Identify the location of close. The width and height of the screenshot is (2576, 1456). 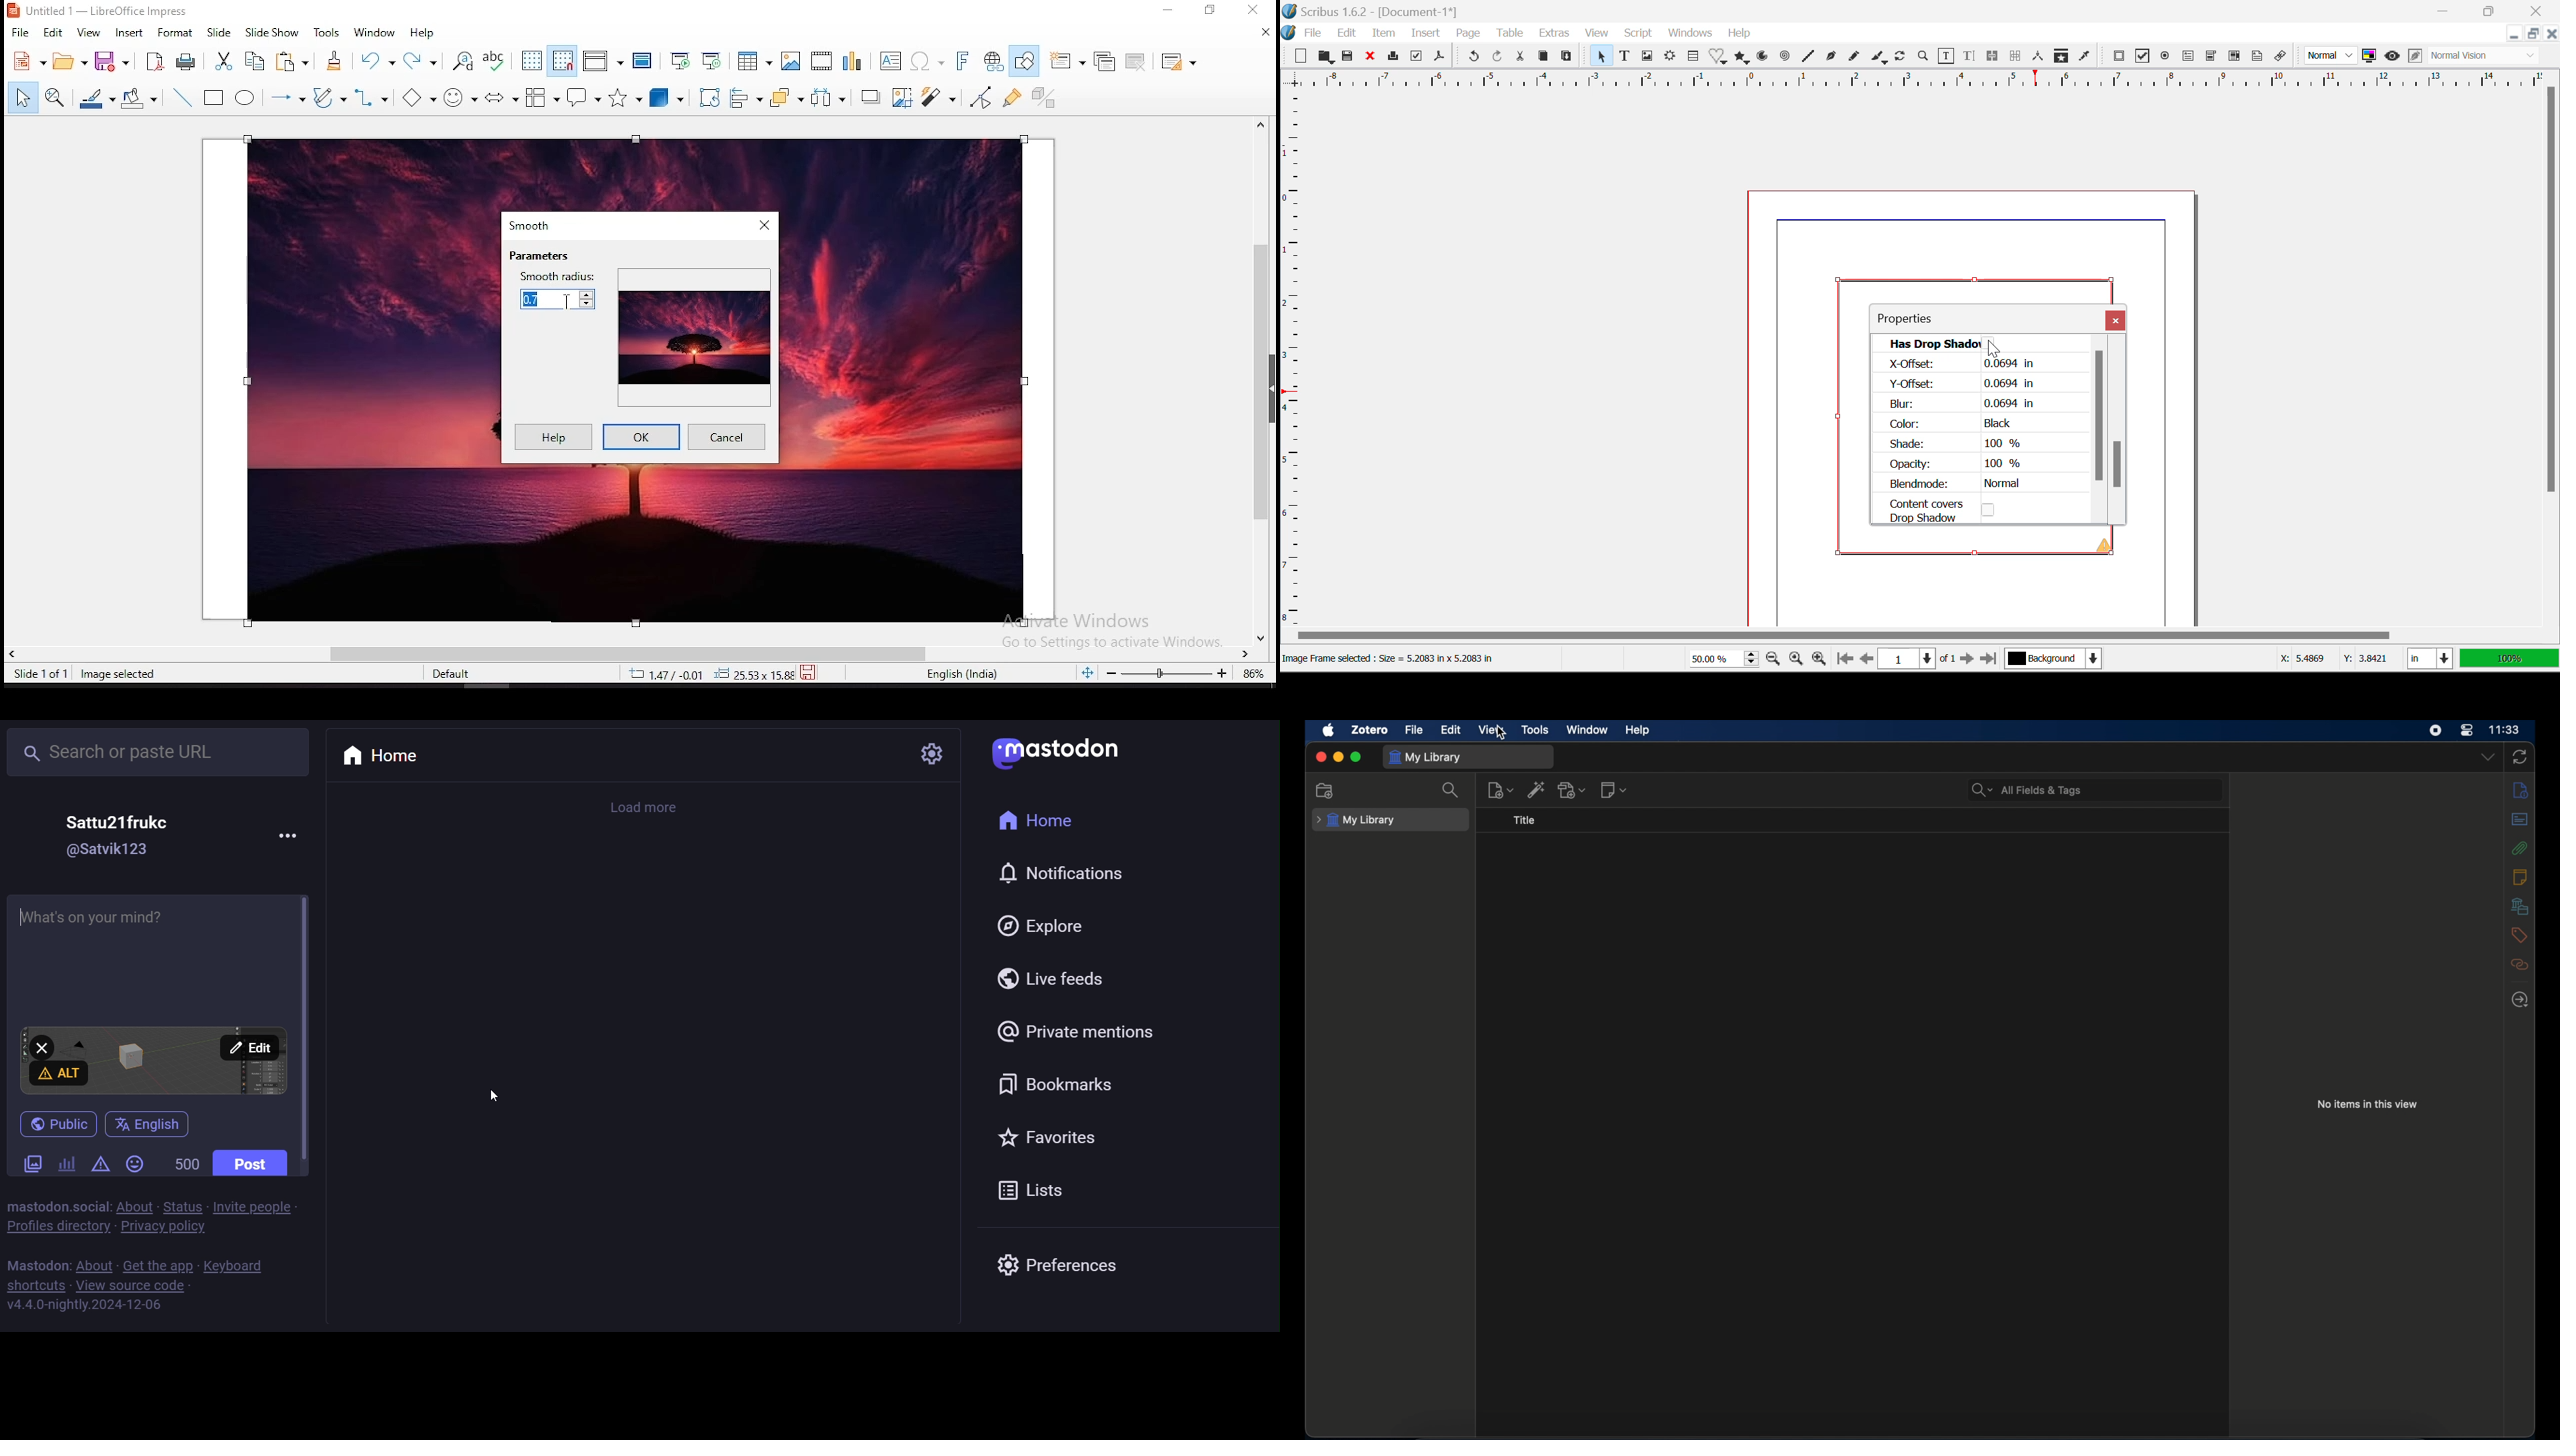
(1320, 756).